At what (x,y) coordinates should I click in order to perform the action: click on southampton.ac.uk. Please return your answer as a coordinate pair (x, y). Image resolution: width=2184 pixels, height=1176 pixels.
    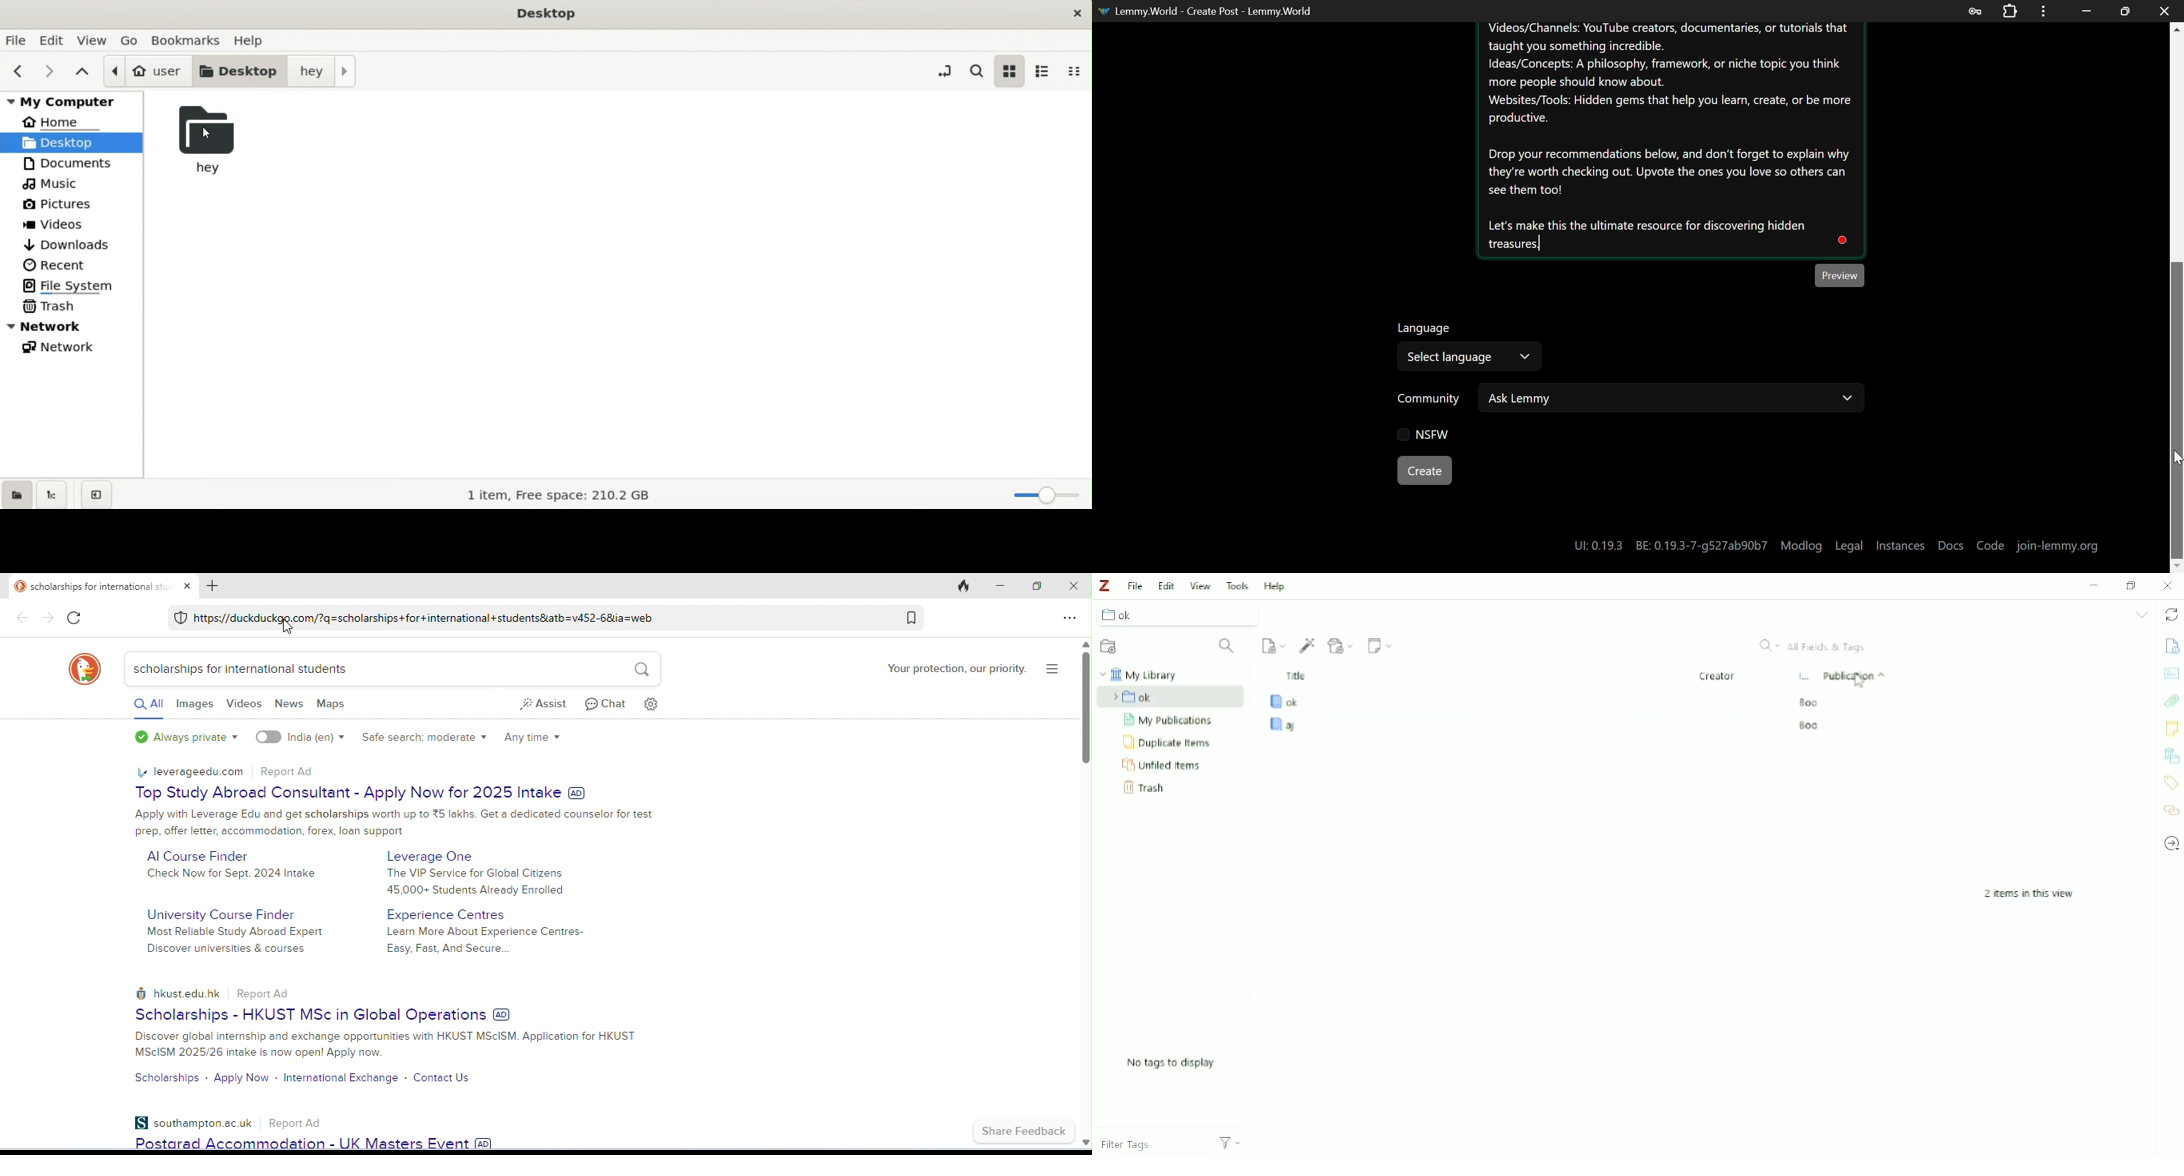
    Looking at the image, I should click on (193, 1121).